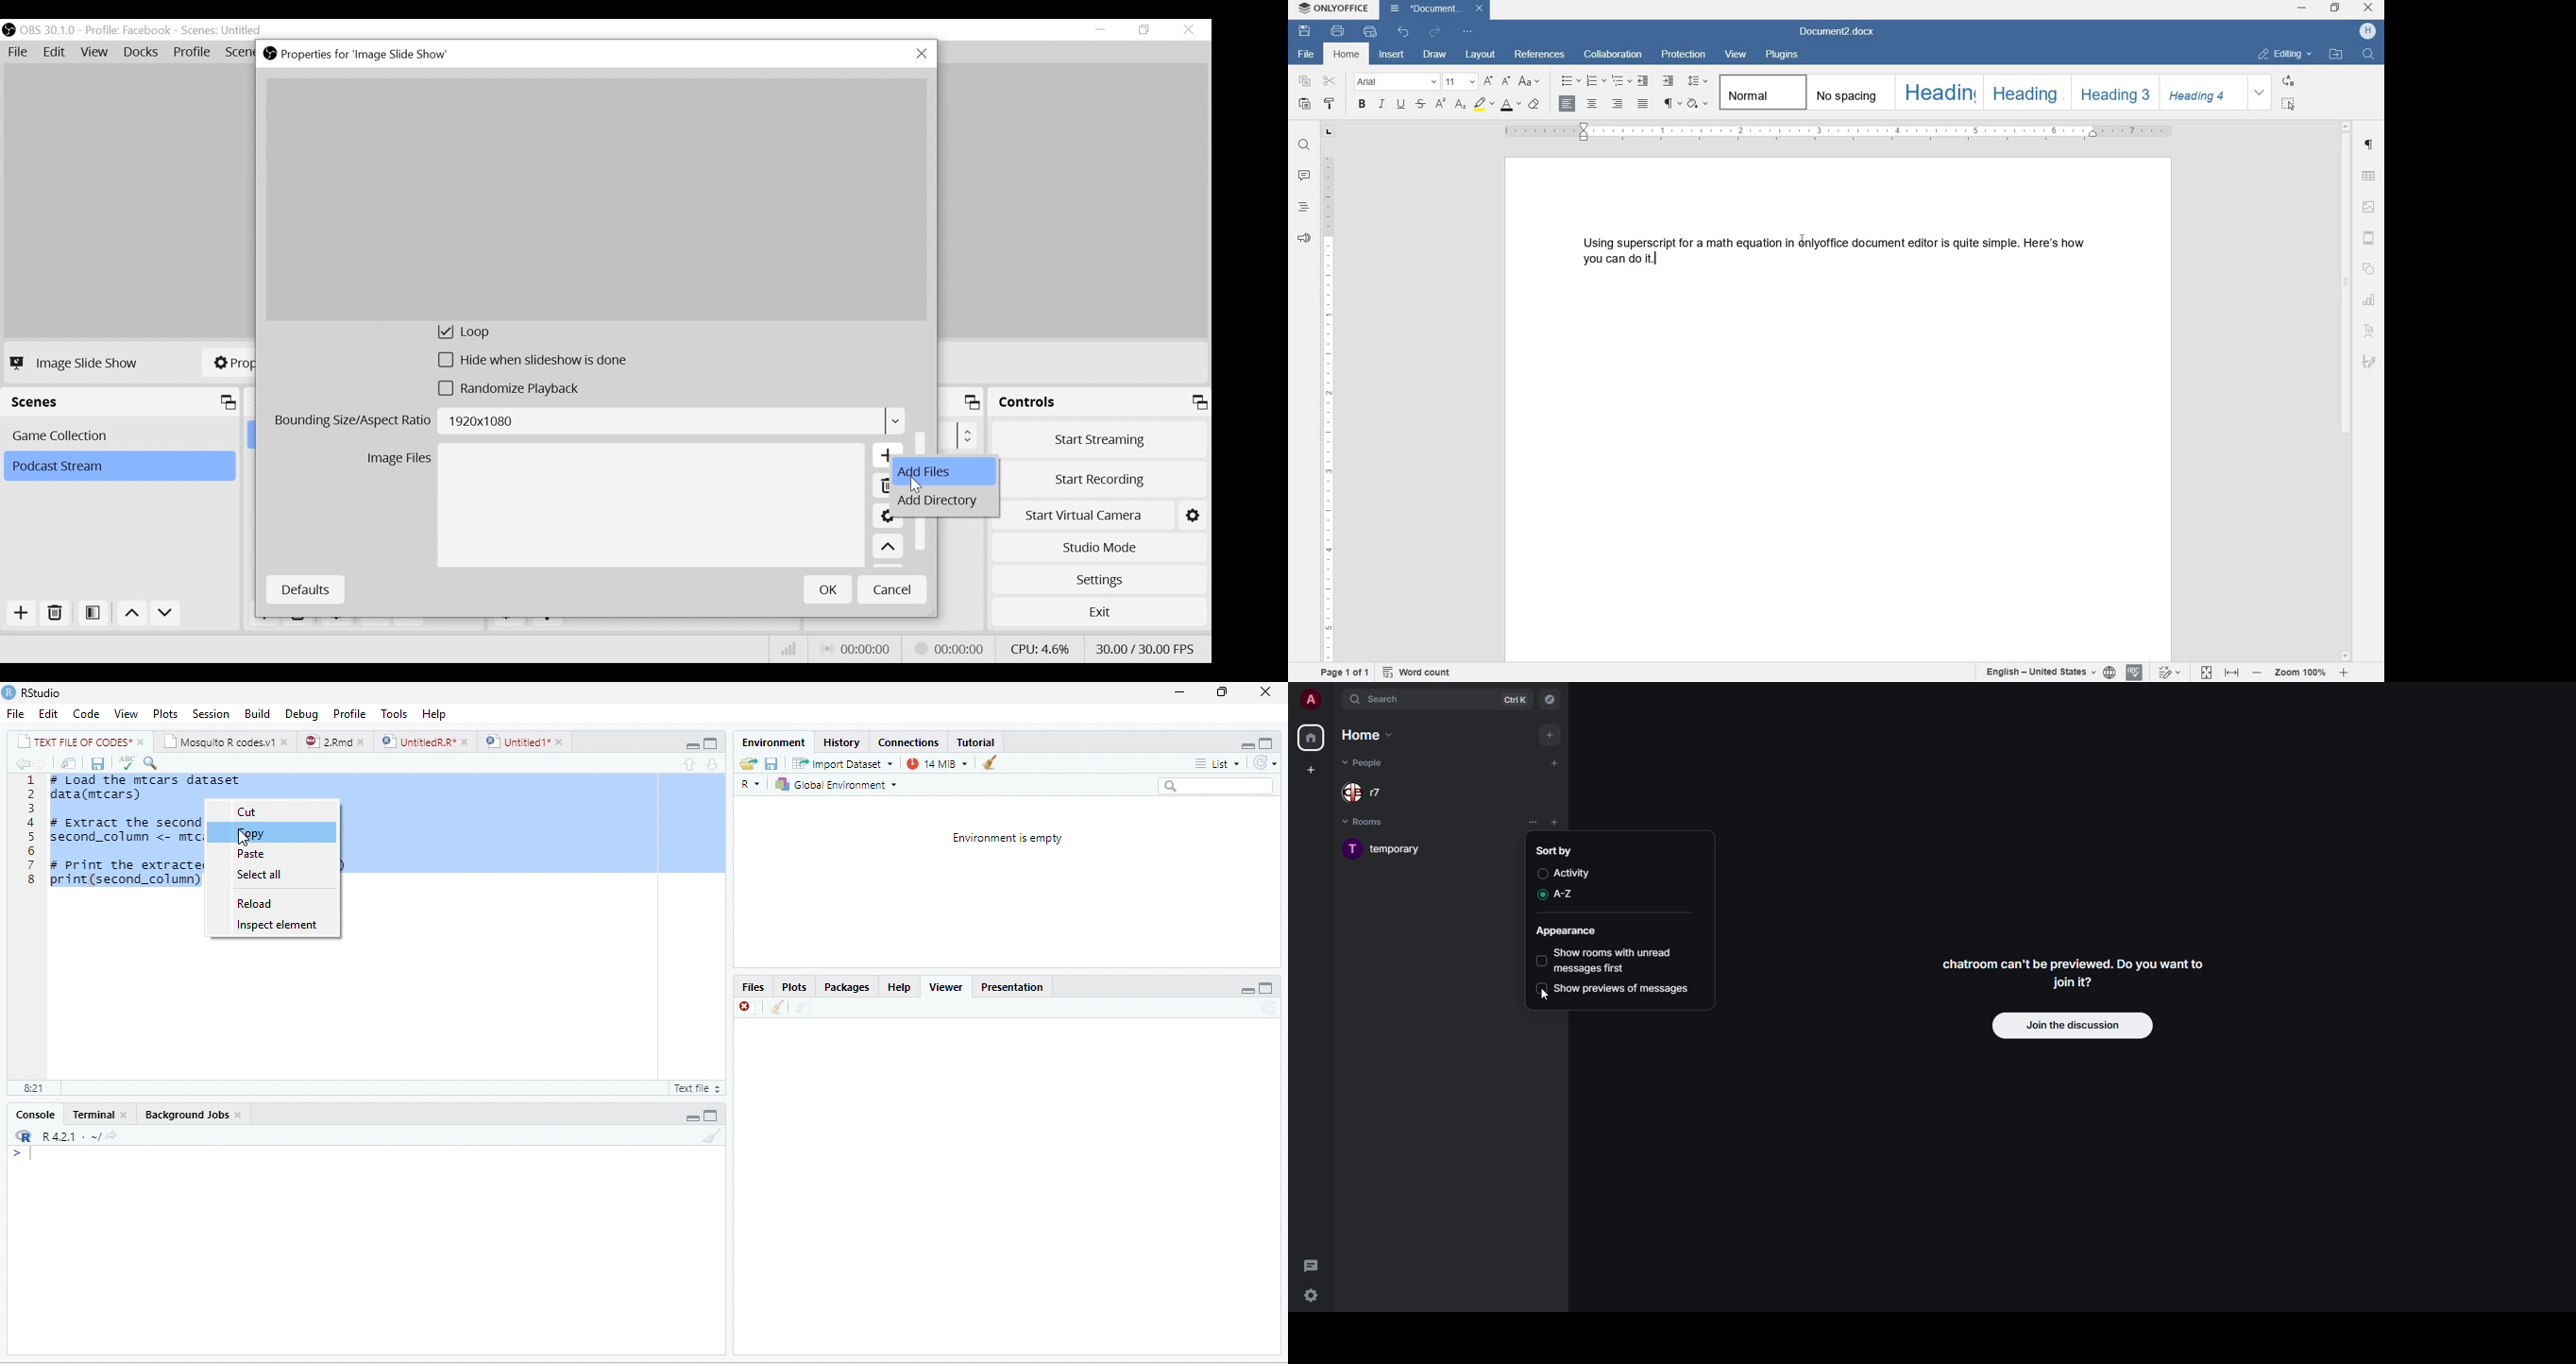 Image resolution: width=2576 pixels, height=1372 pixels. I want to click on Remove, so click(56, 614).